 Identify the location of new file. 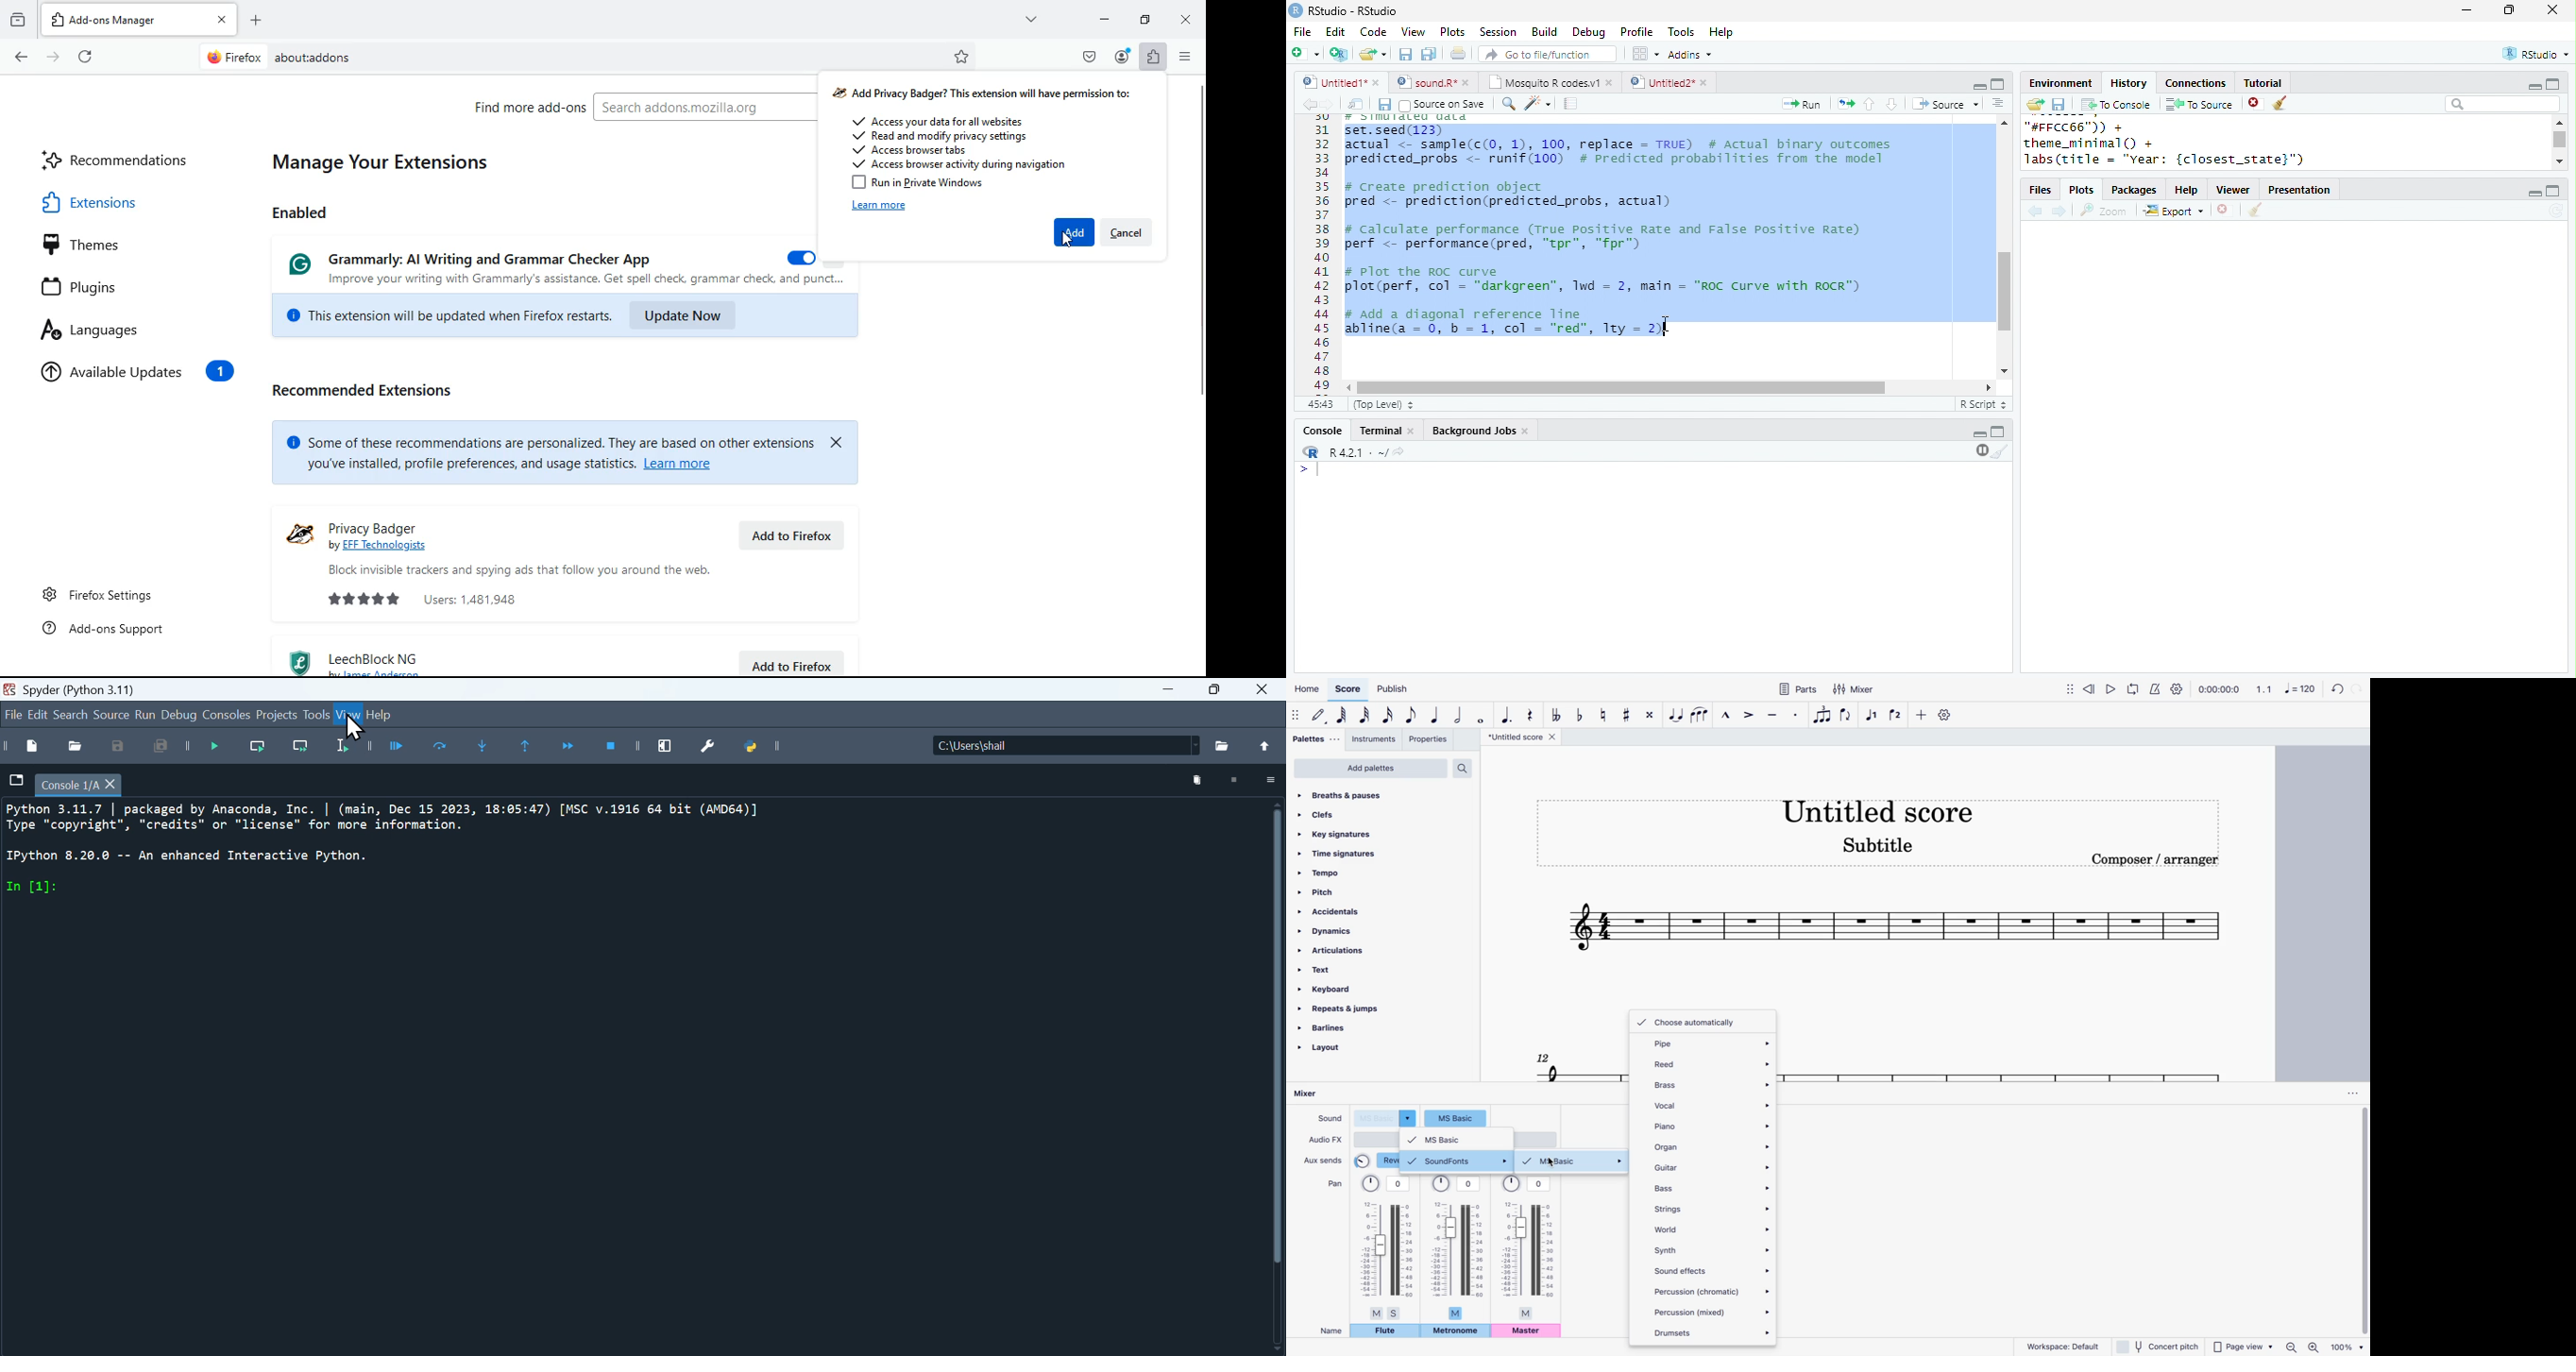
(1305, 53).